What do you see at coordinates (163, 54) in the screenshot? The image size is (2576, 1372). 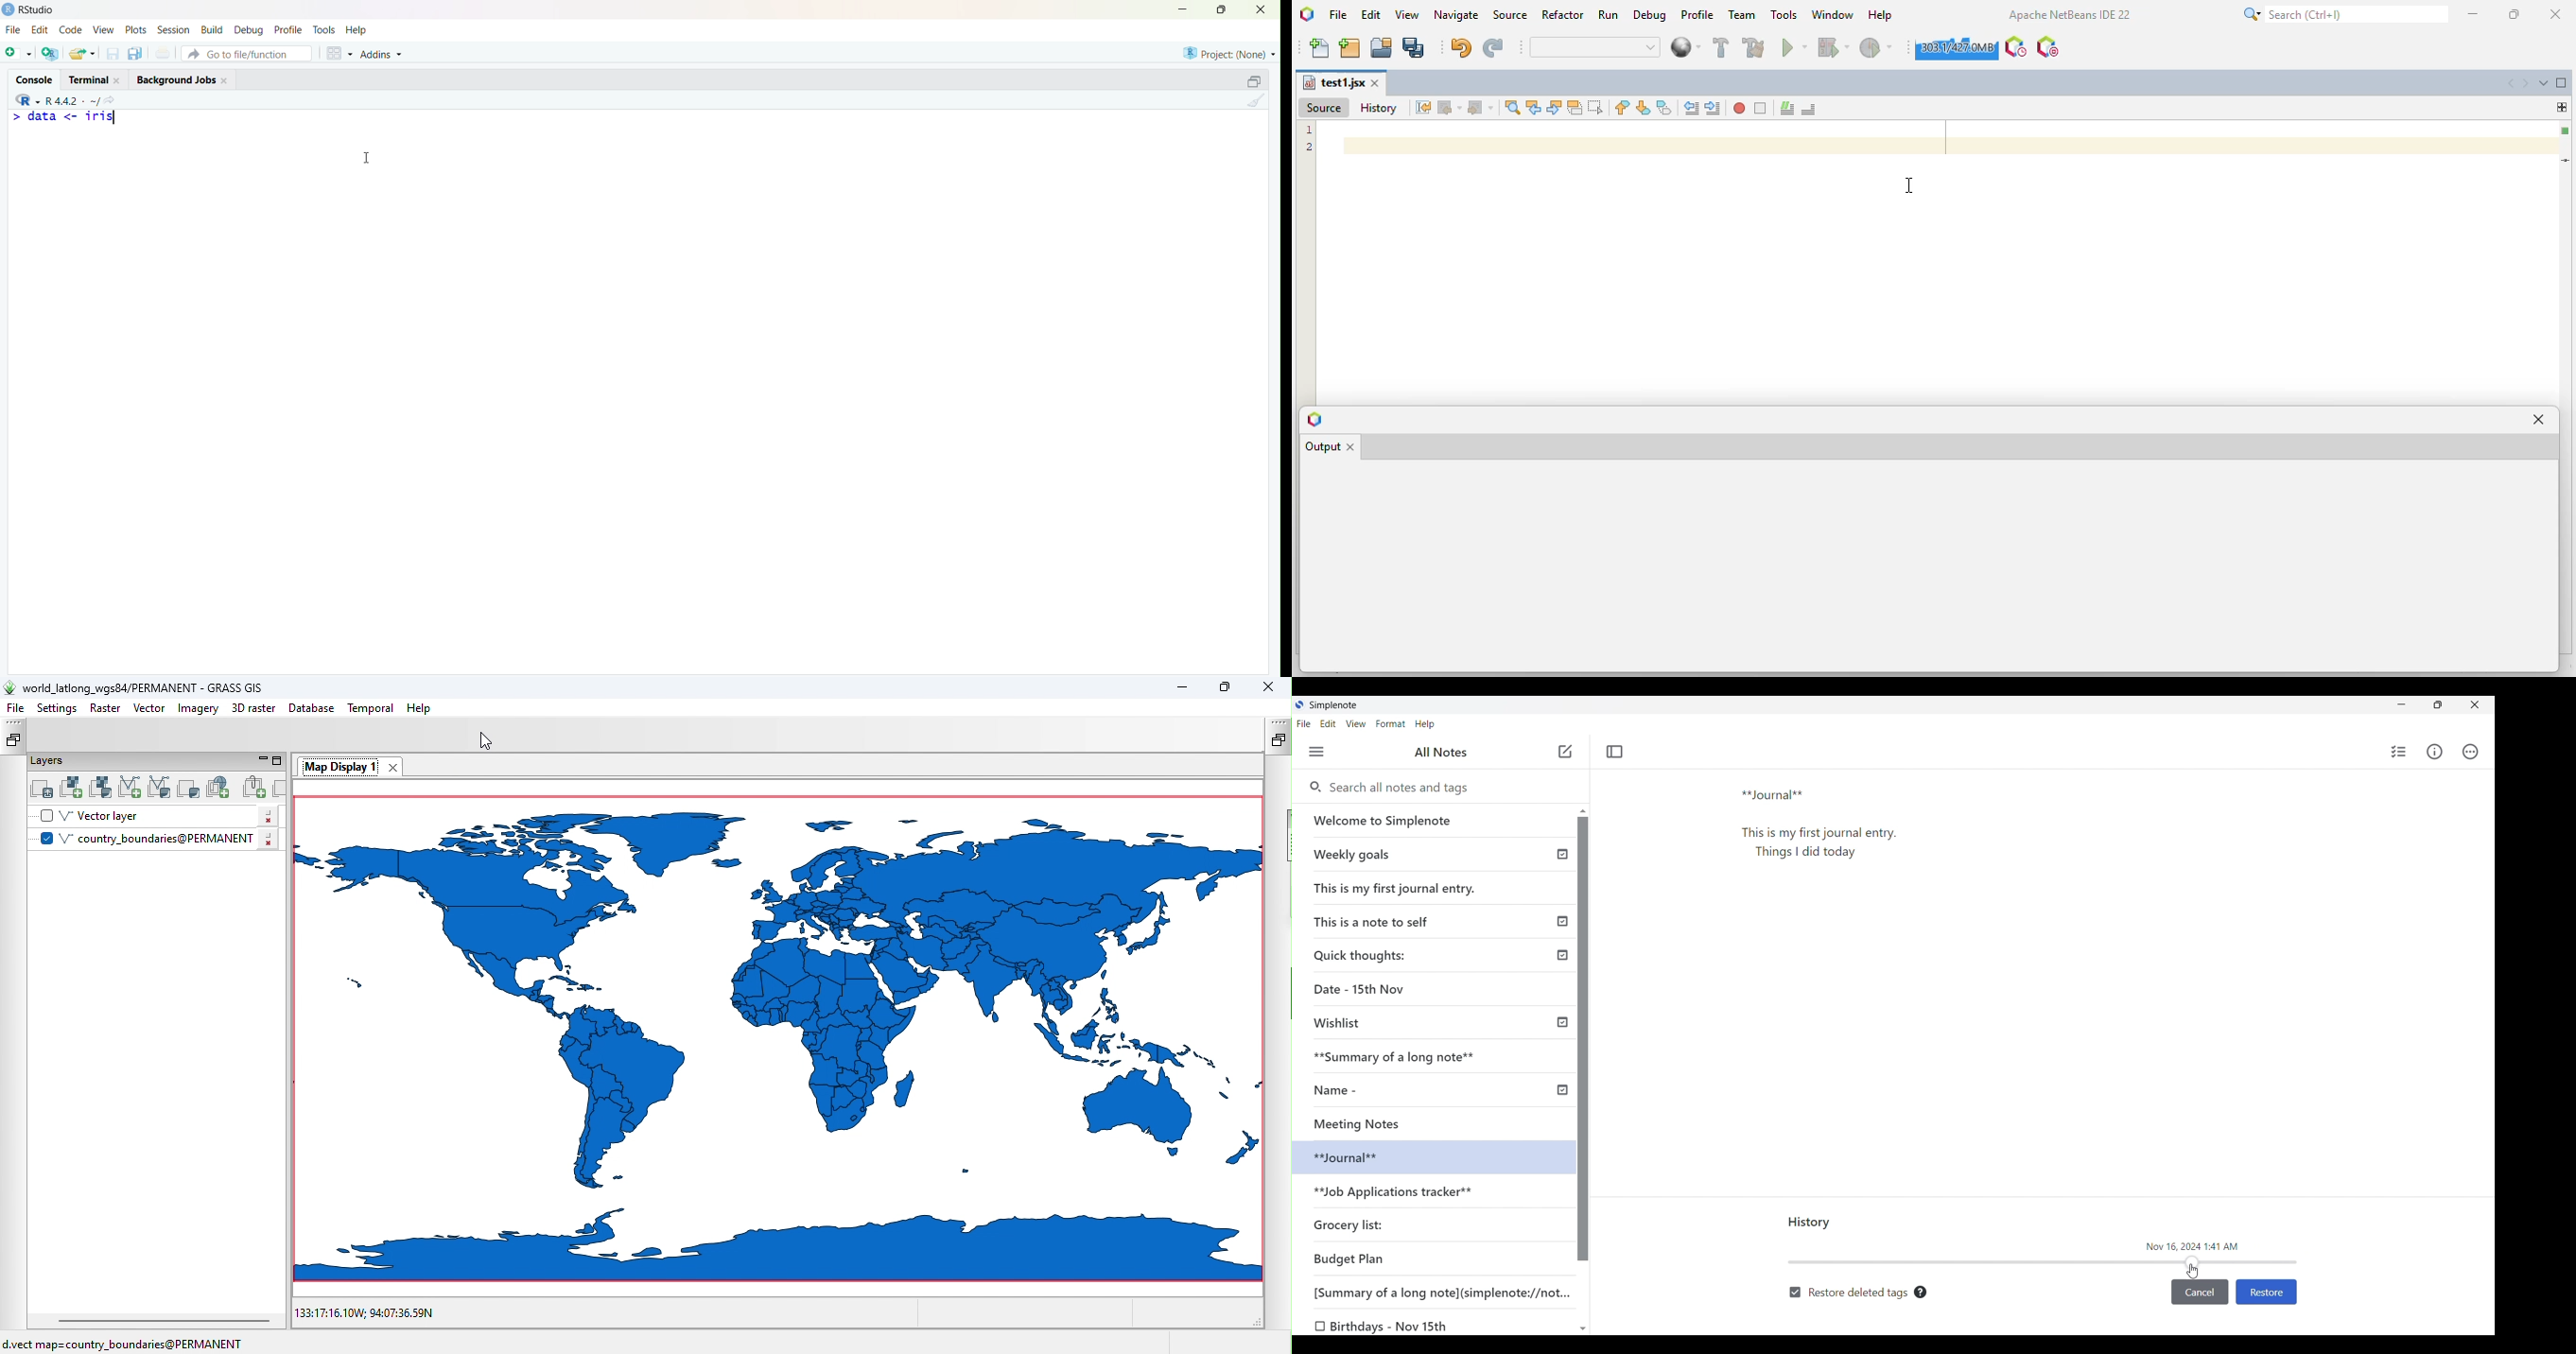 I see `Print the current file` at bounding box center [163, 54].